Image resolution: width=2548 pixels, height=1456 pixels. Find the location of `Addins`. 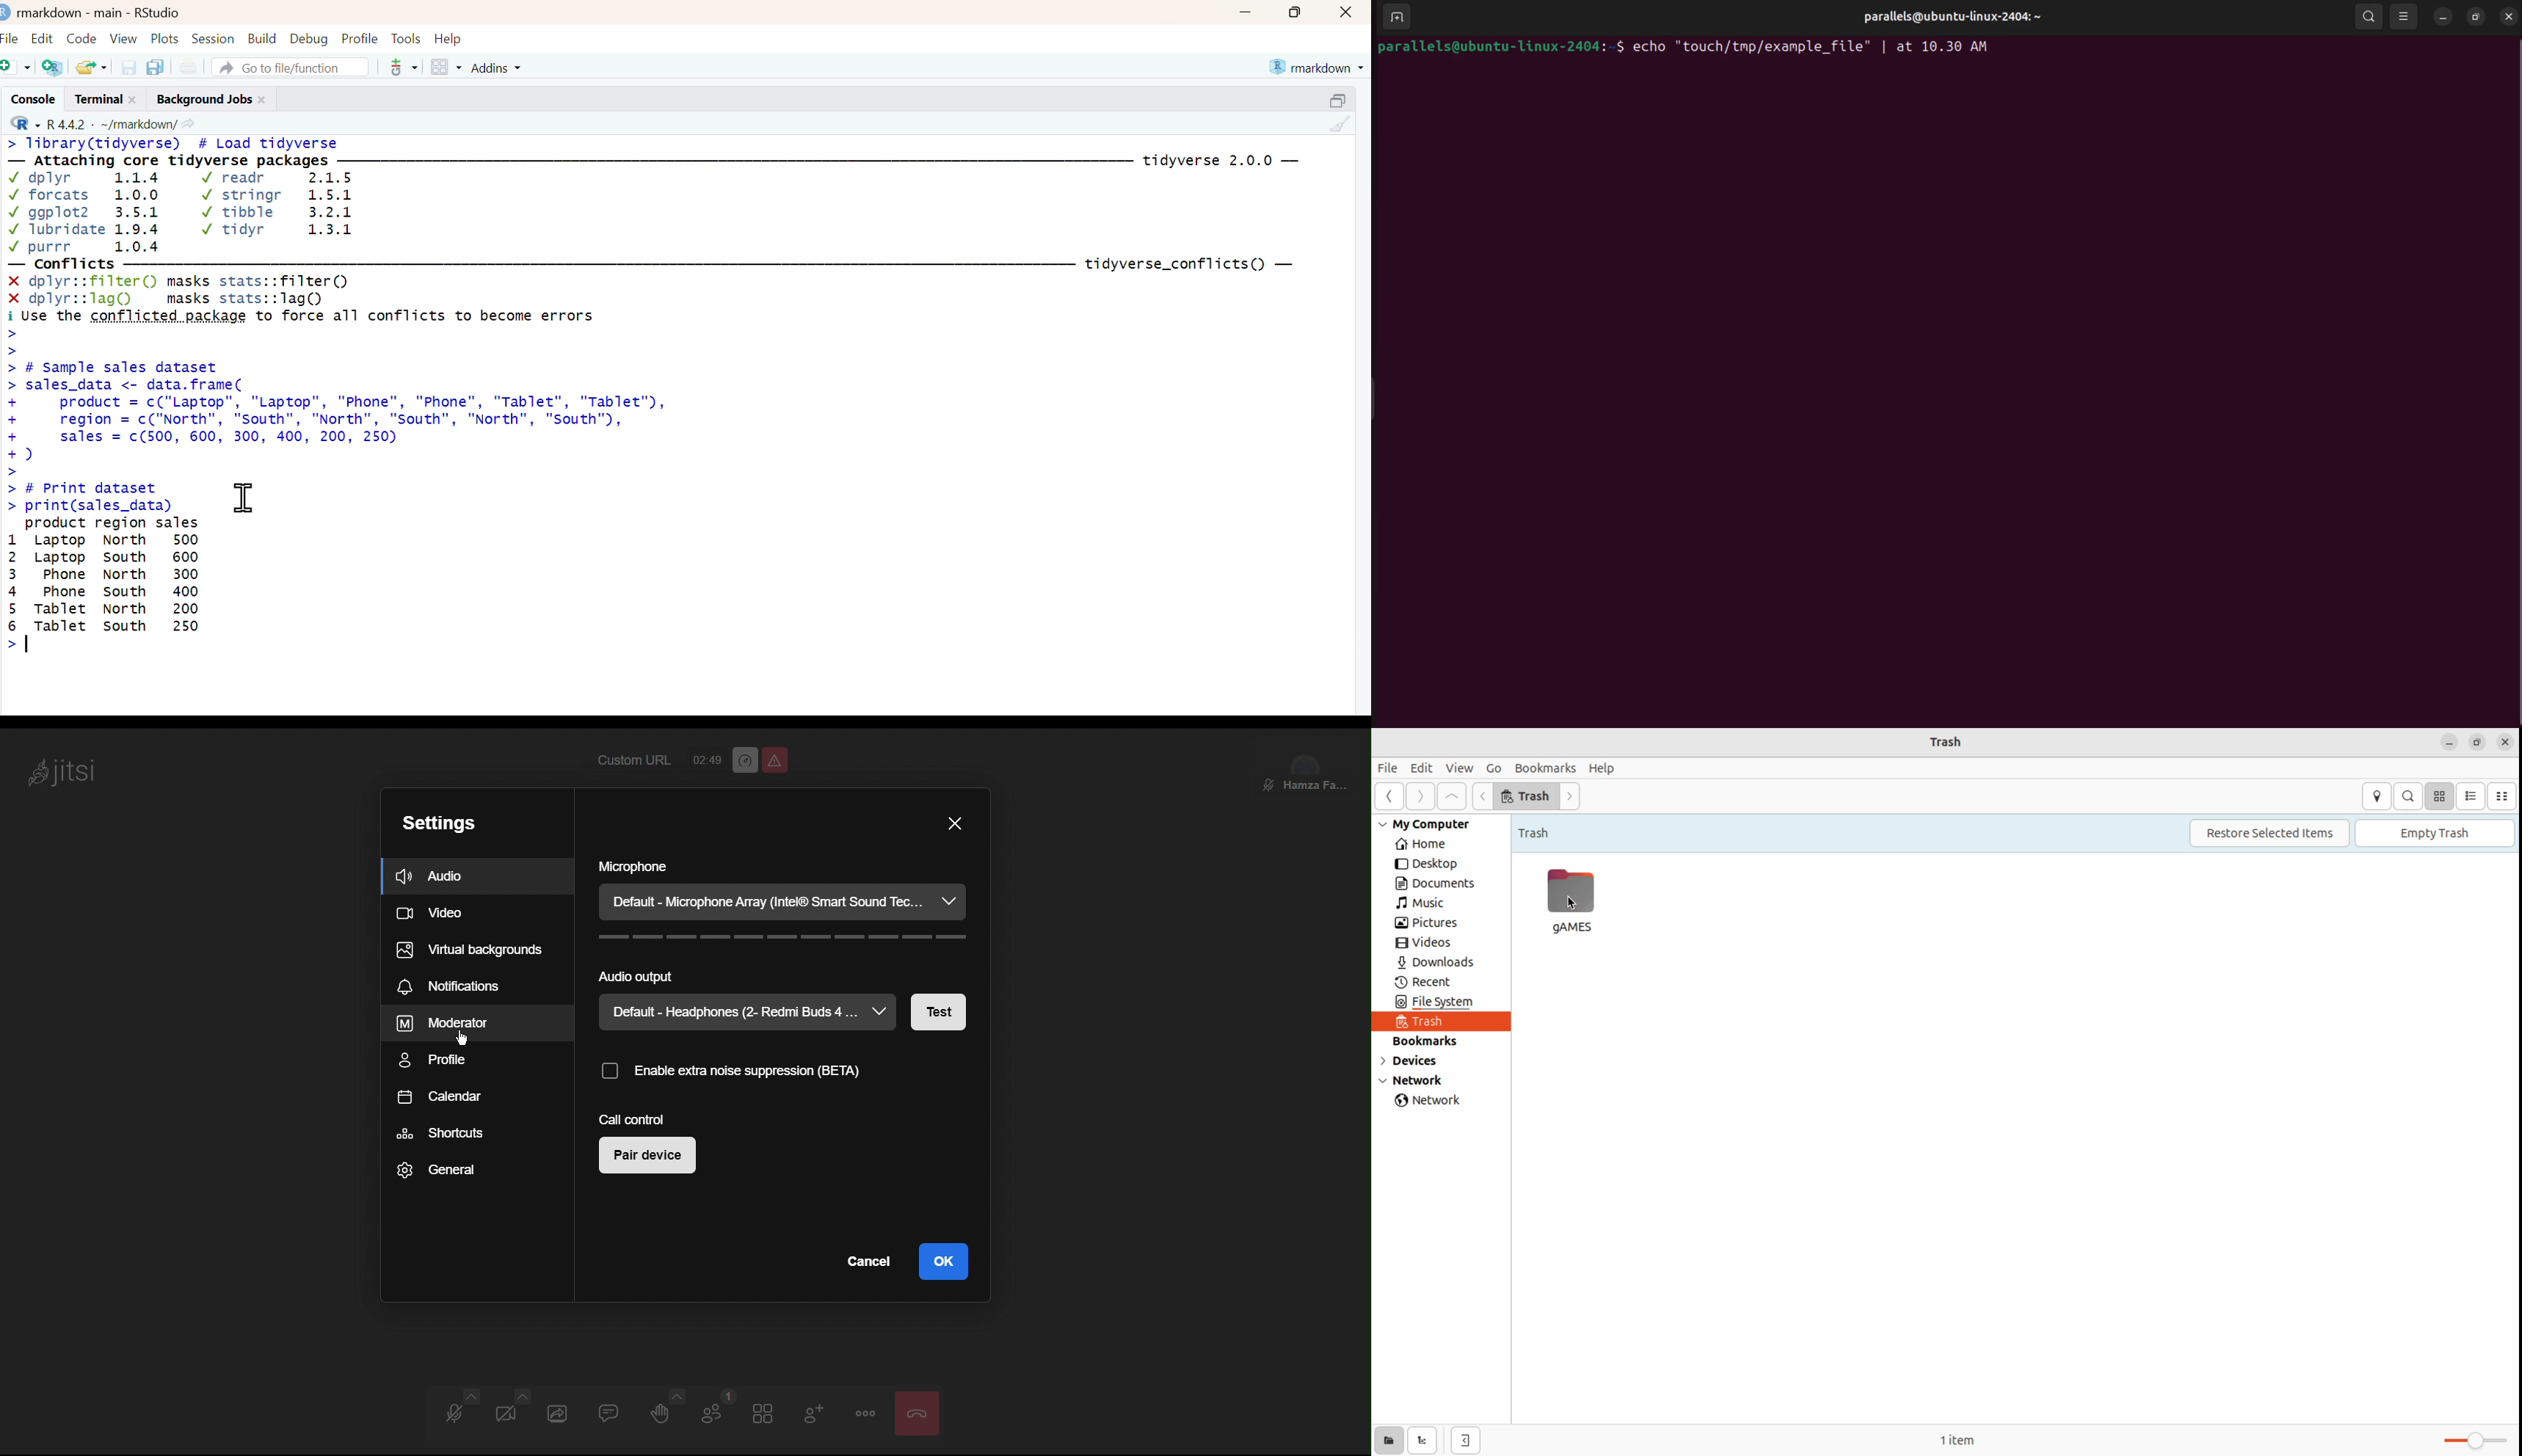

Addins is located at coordinates (499, 68).